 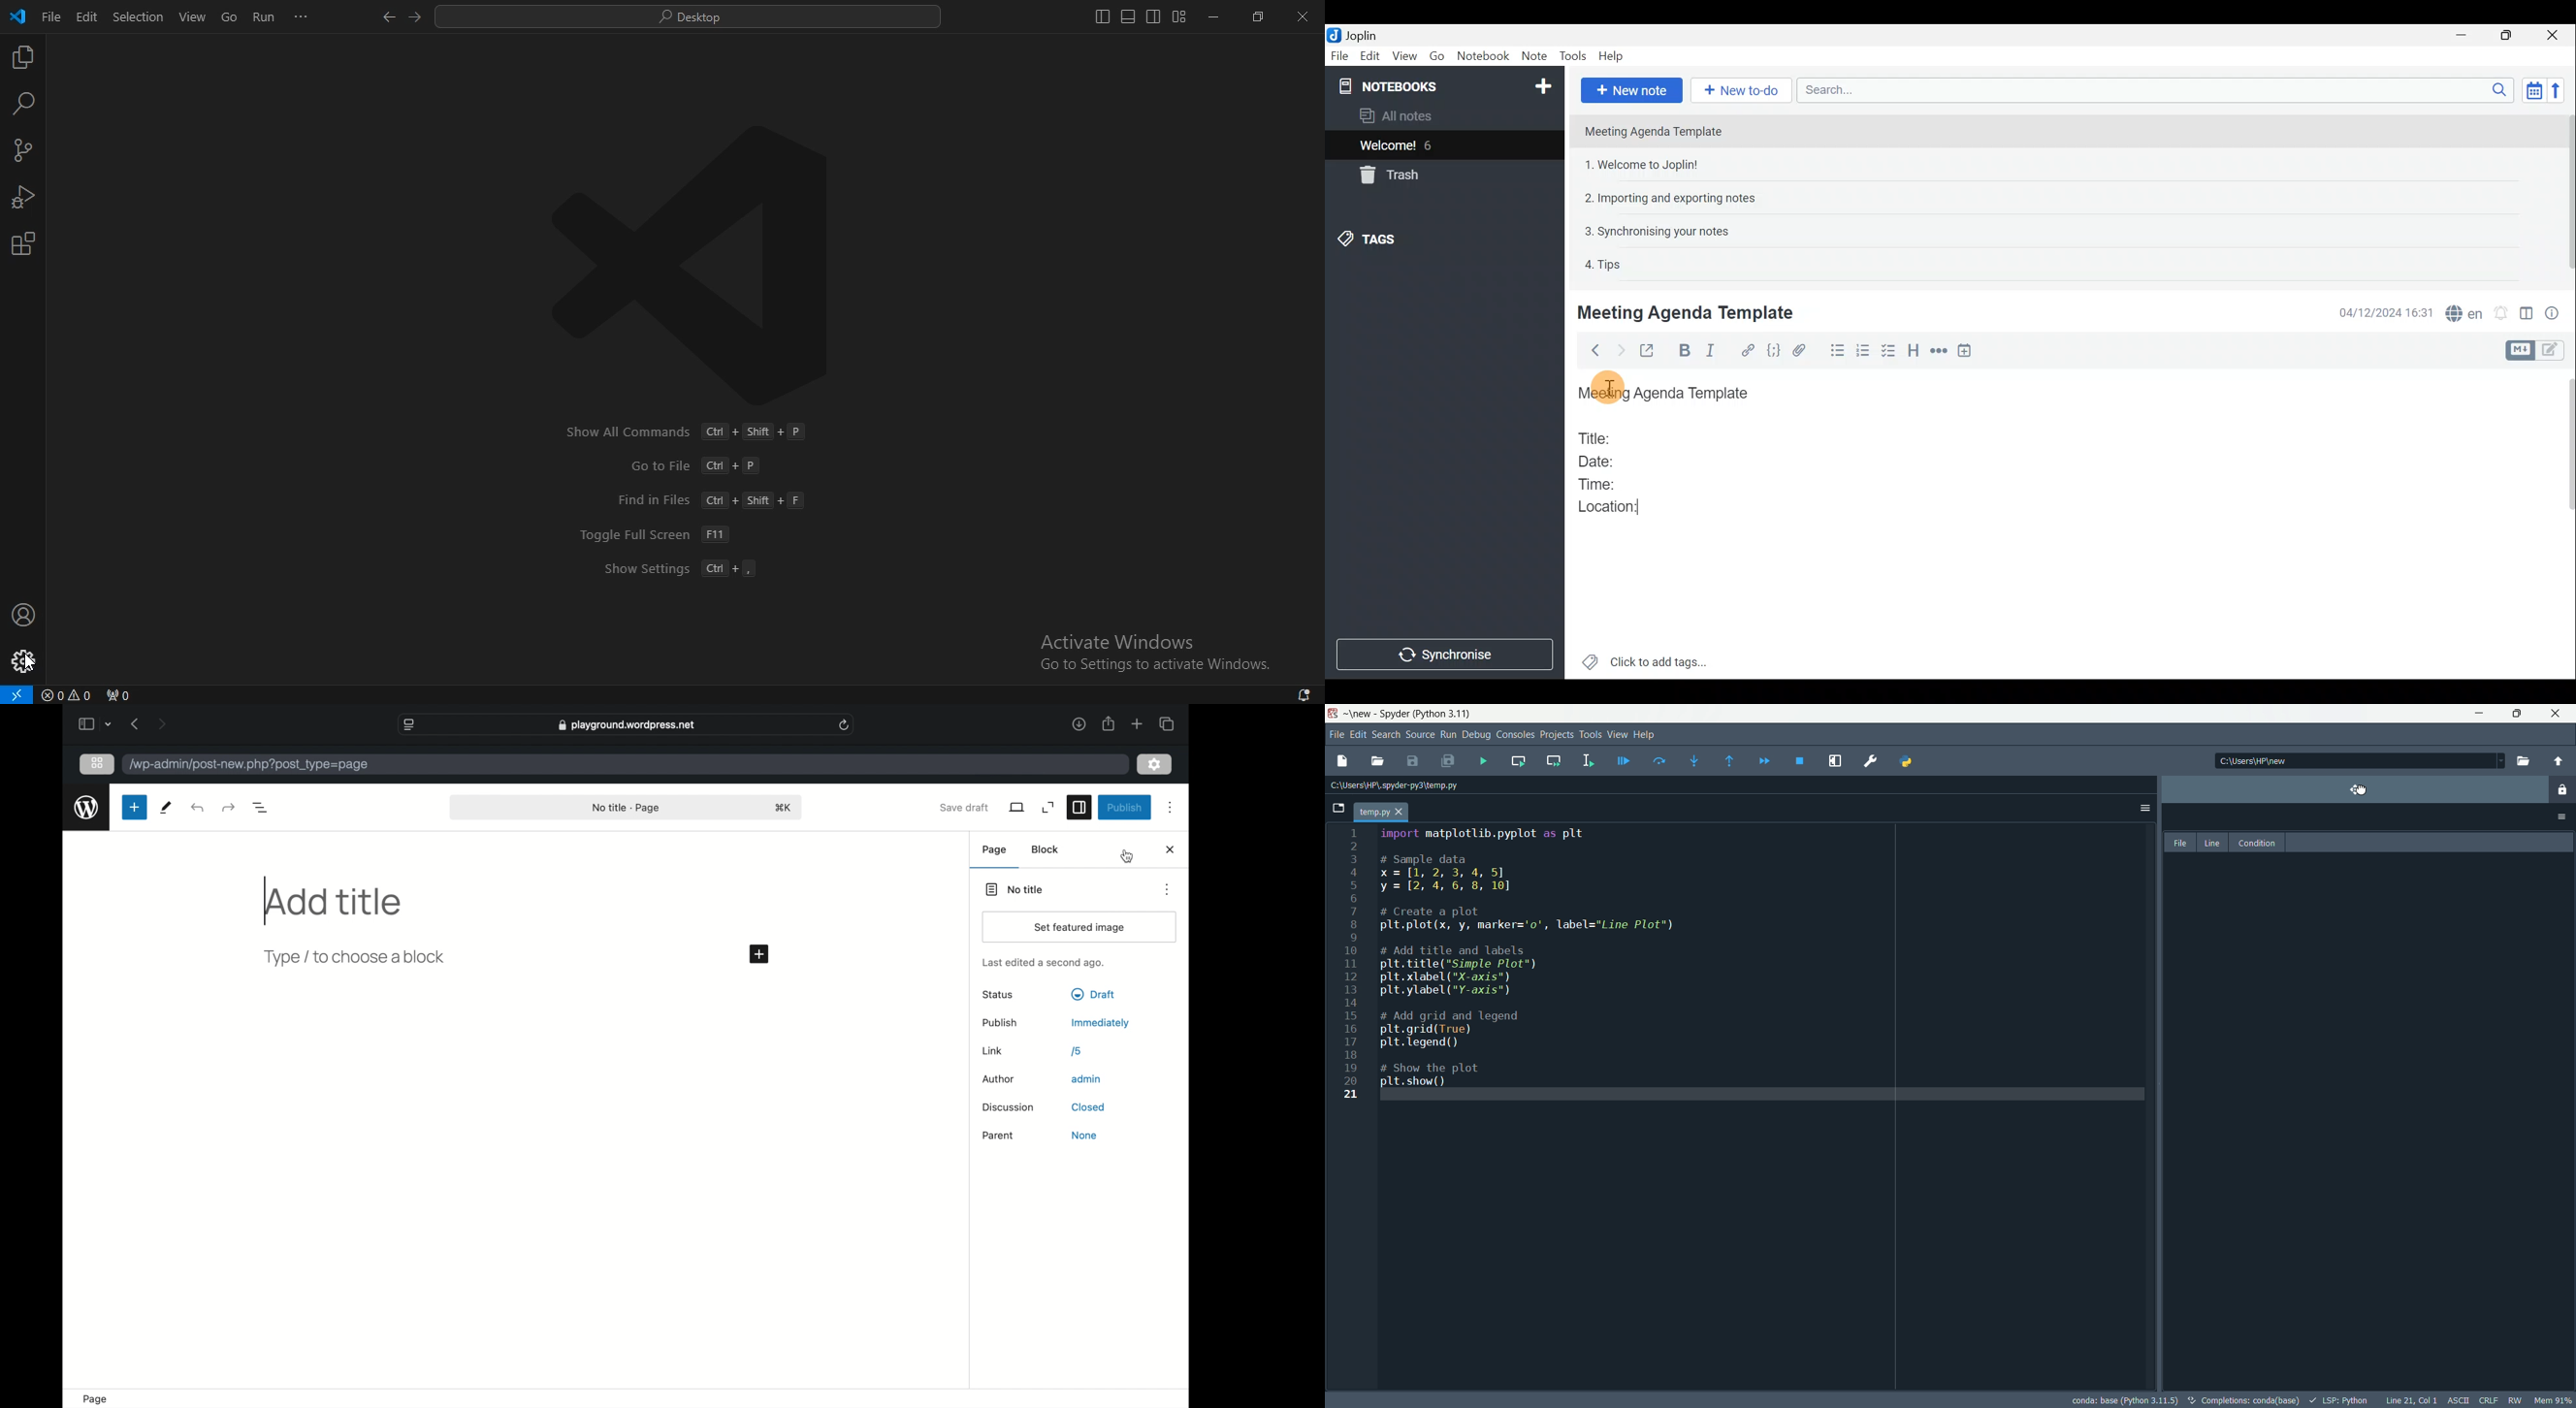 I want to click on All notes, so click(x=1417, y=115).